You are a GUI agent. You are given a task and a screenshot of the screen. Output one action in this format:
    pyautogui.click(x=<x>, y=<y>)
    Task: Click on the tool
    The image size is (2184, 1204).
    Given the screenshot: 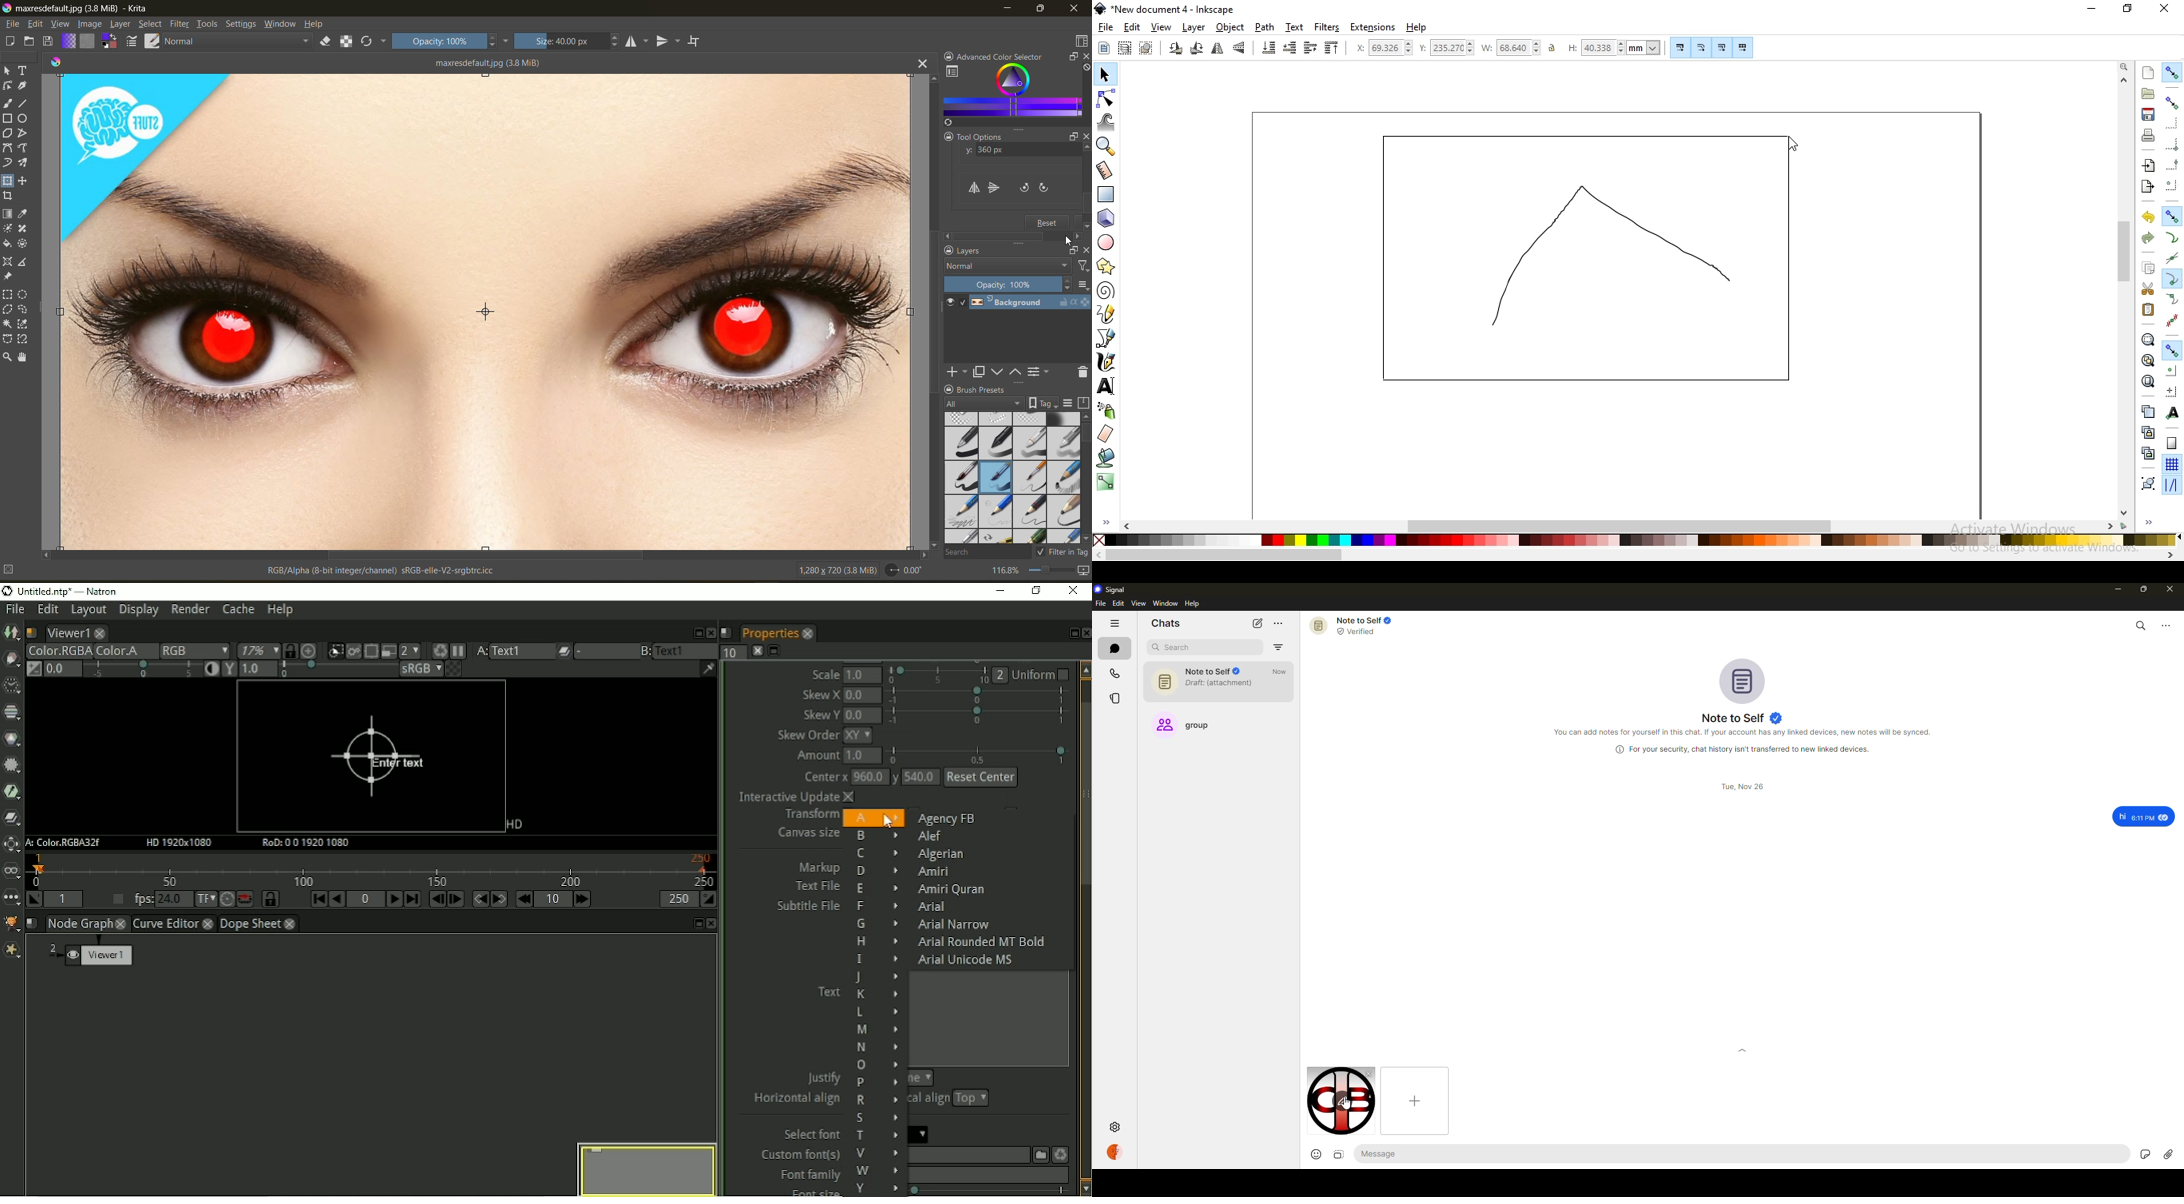 What is the action you would take?
    pyautogui.click(x=7, y=214)
    